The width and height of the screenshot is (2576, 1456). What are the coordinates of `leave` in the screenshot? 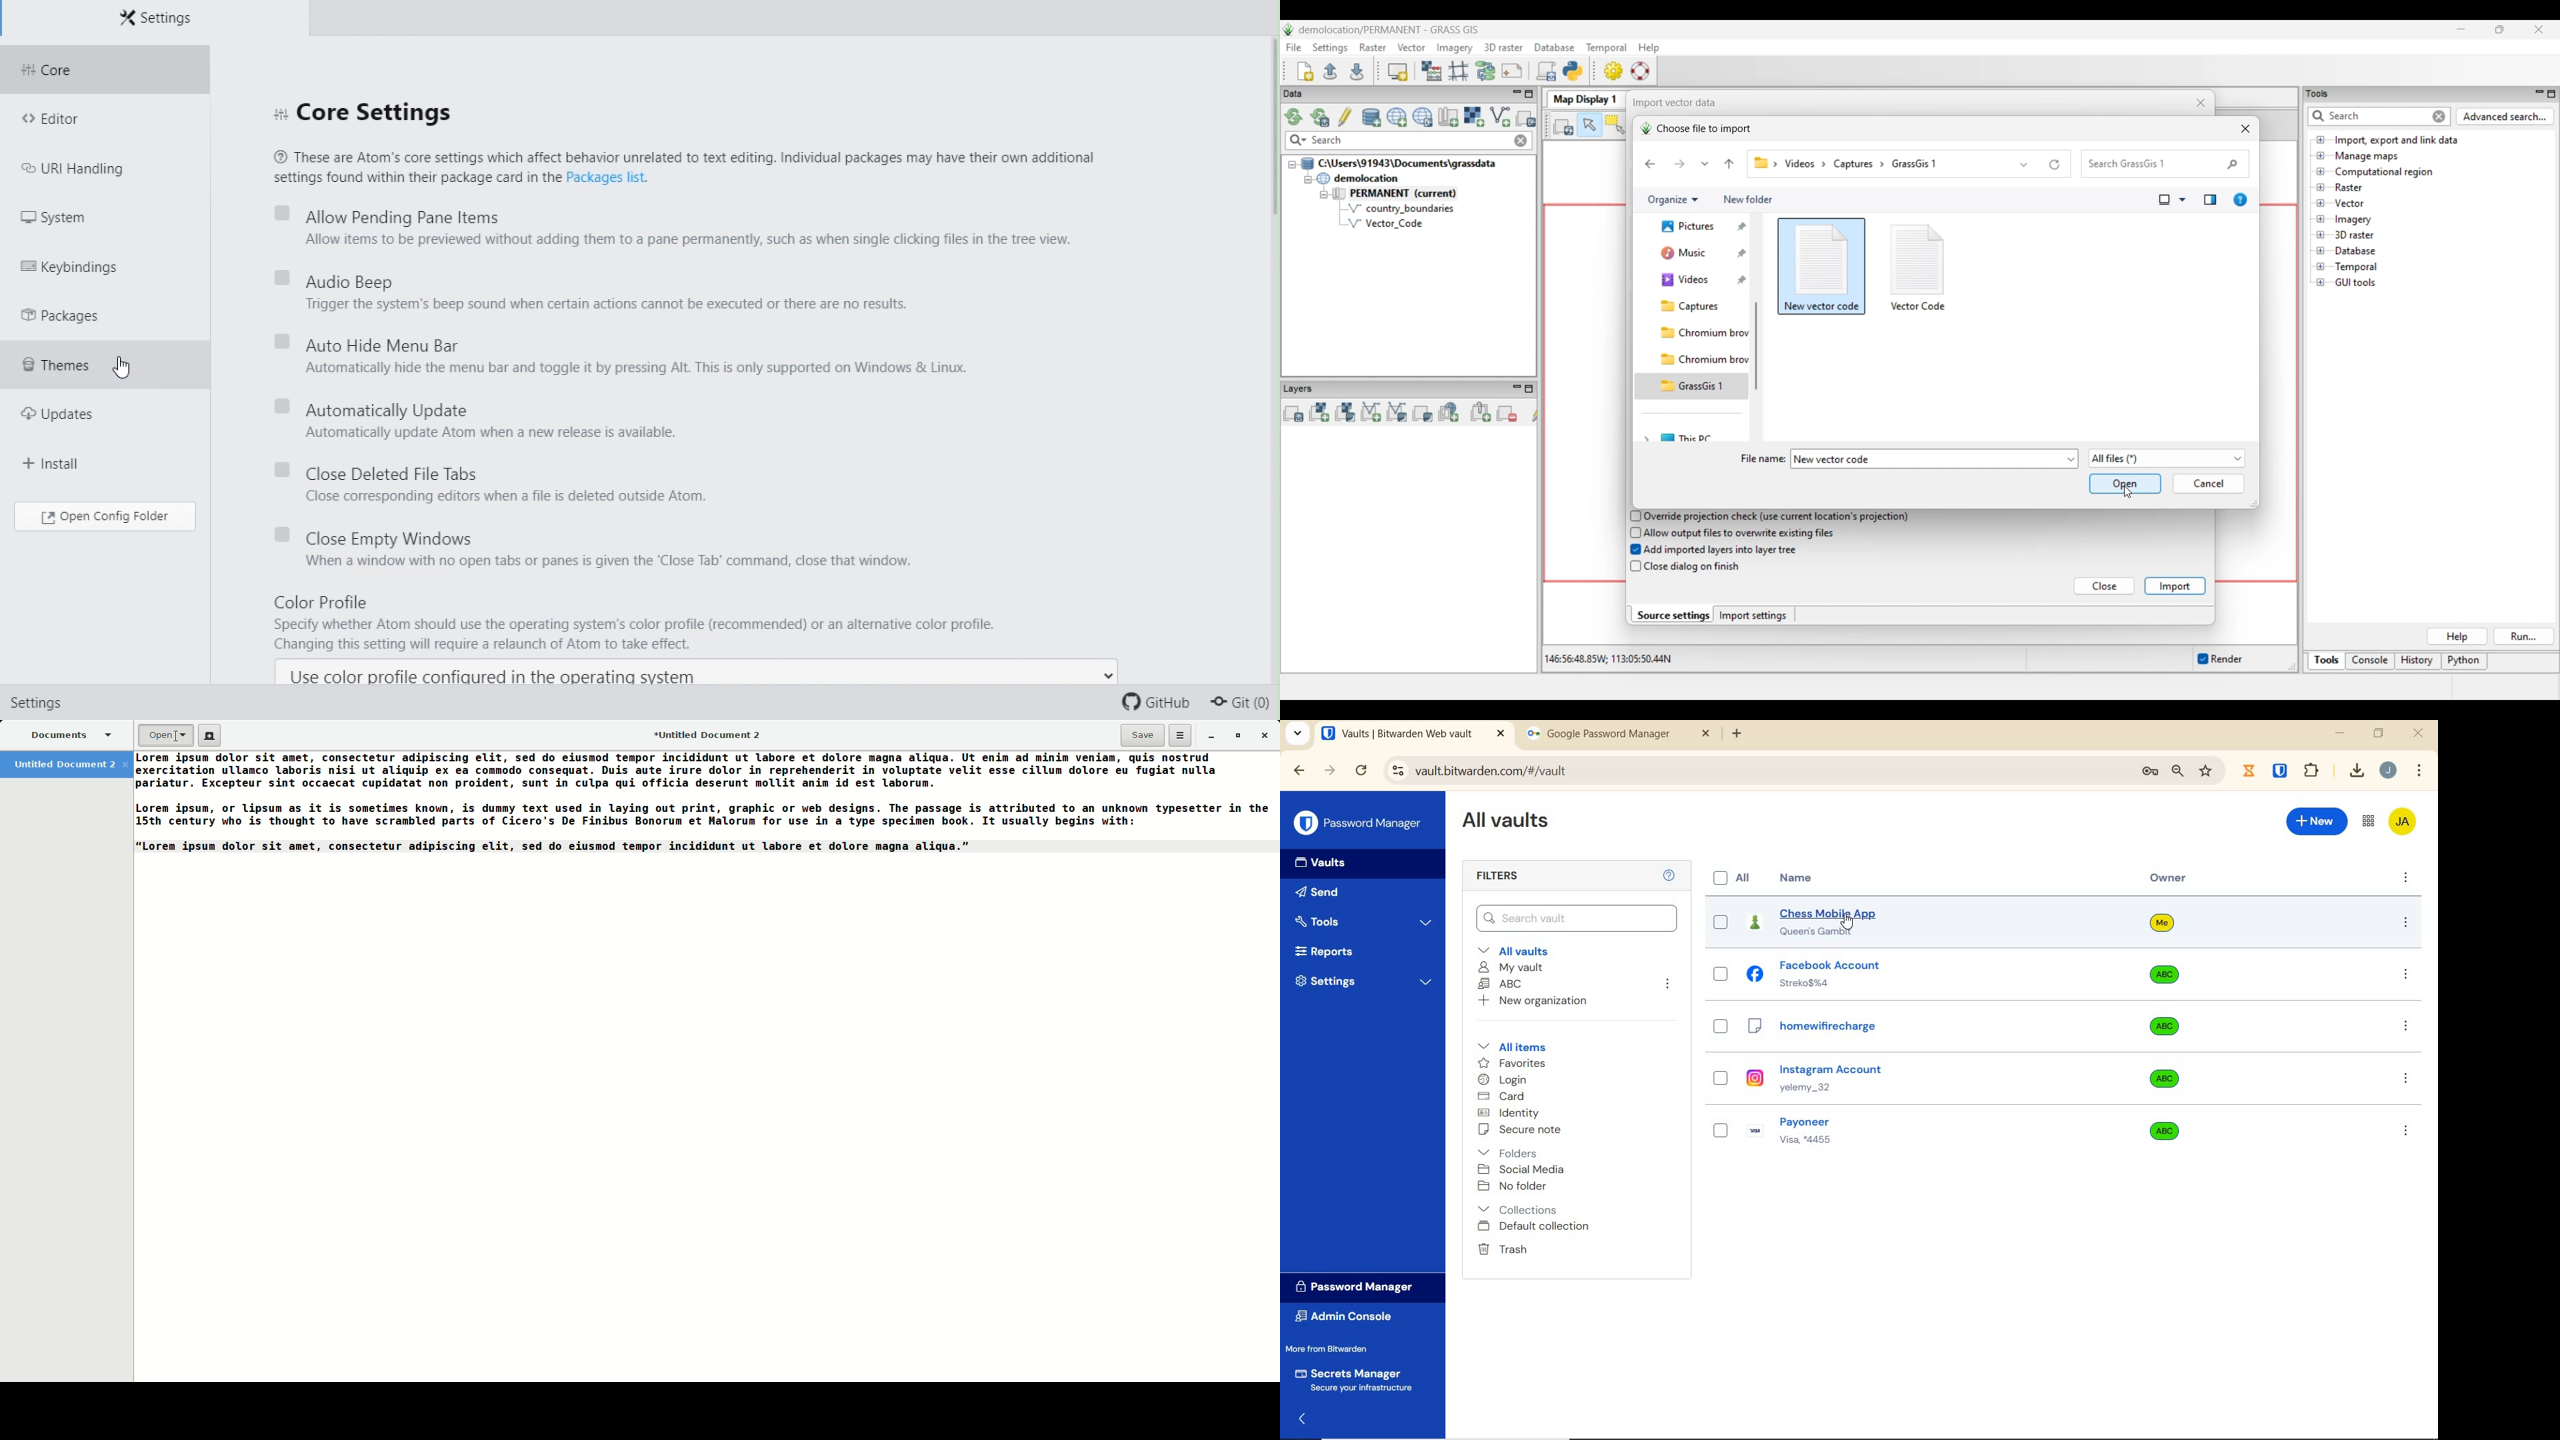 It's located at (1667, 986).